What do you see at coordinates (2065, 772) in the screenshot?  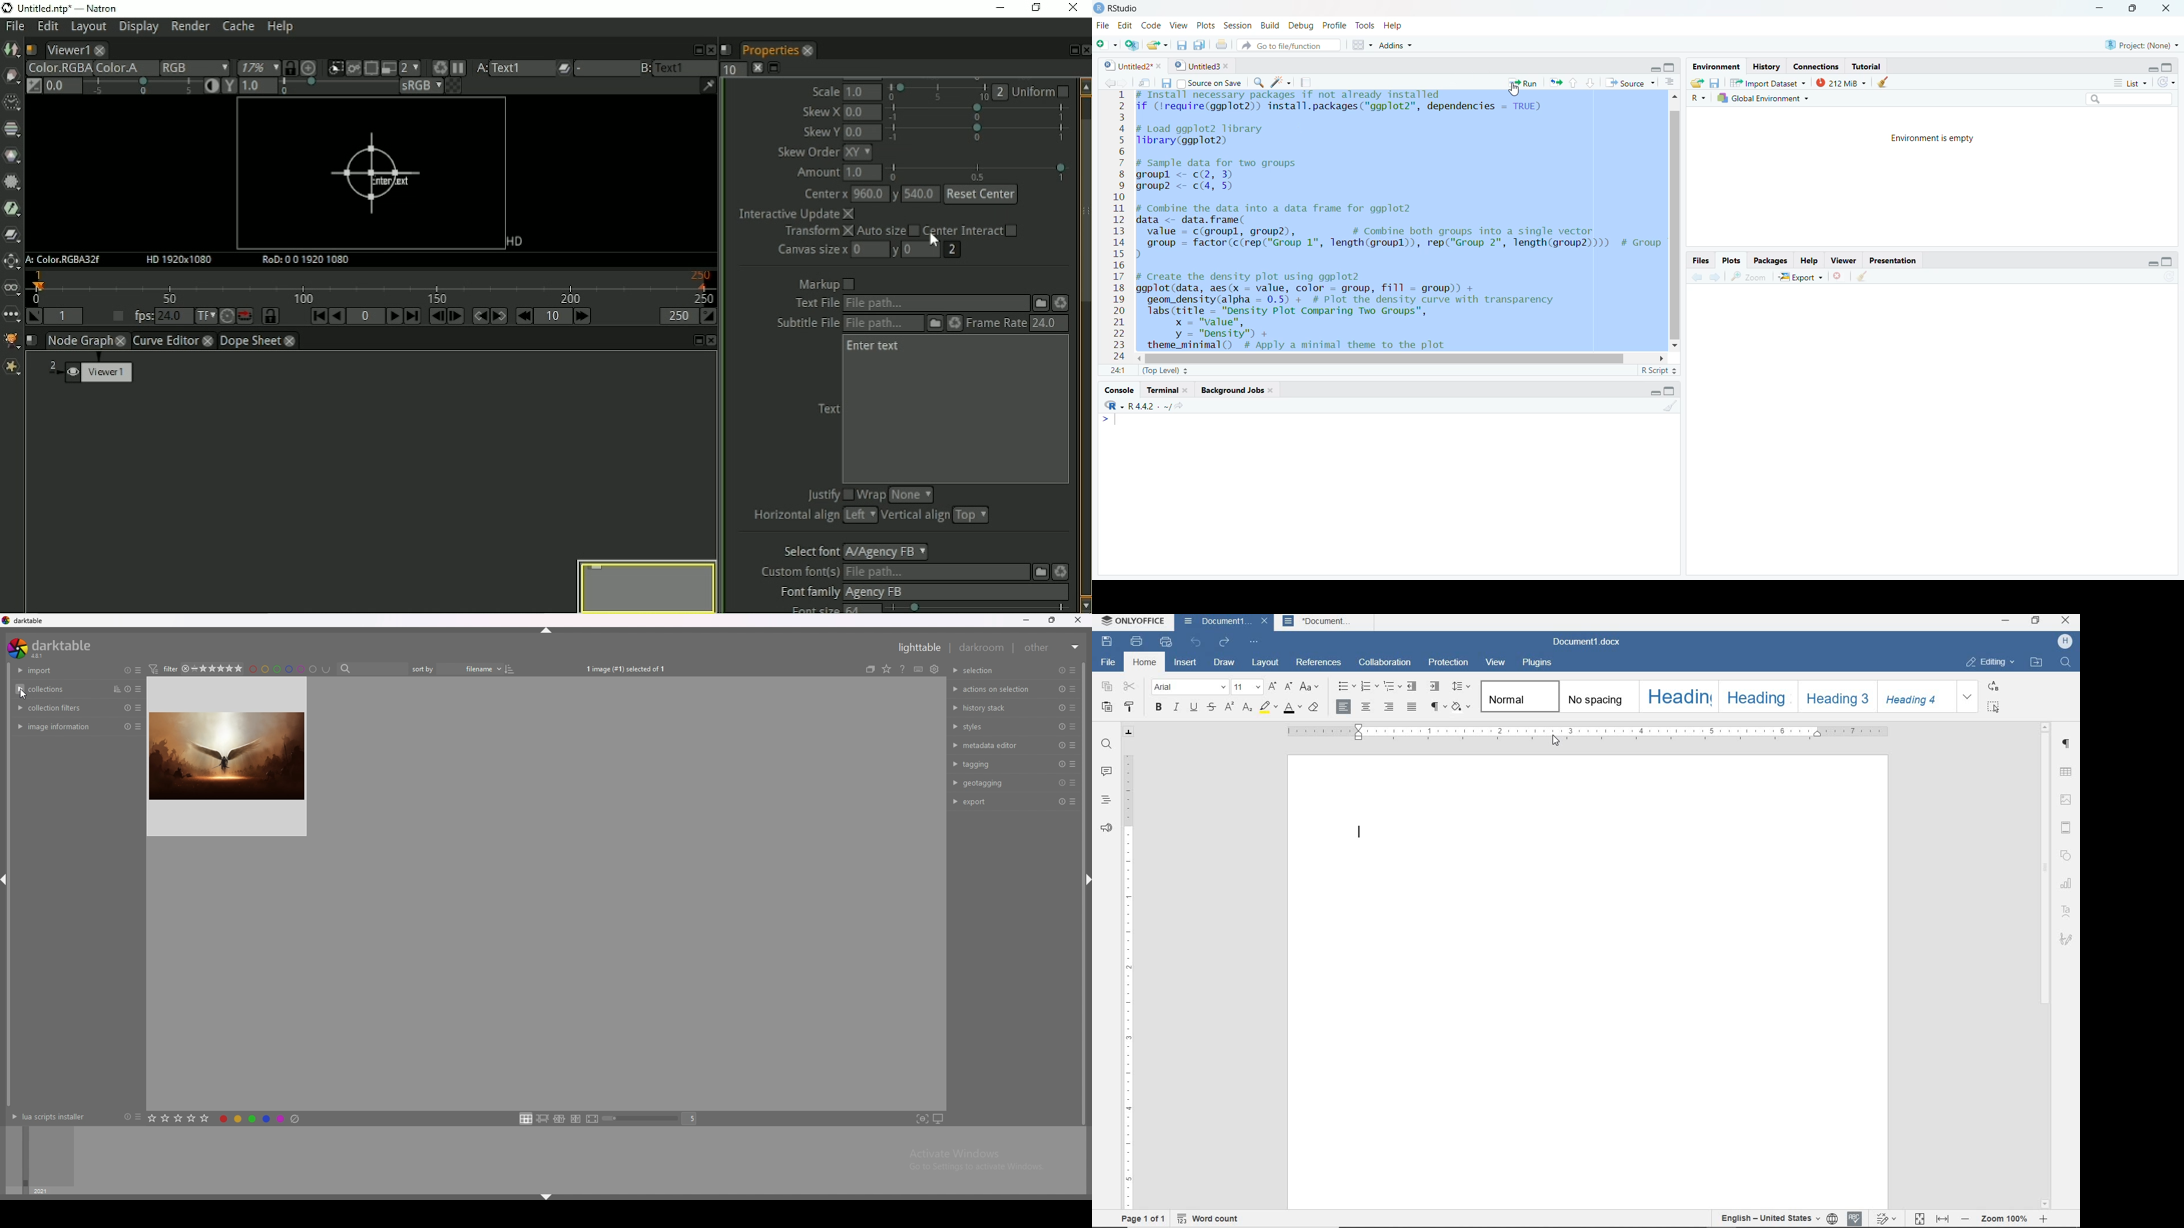 I see `TABLE` at bounding box center [2065, 772].